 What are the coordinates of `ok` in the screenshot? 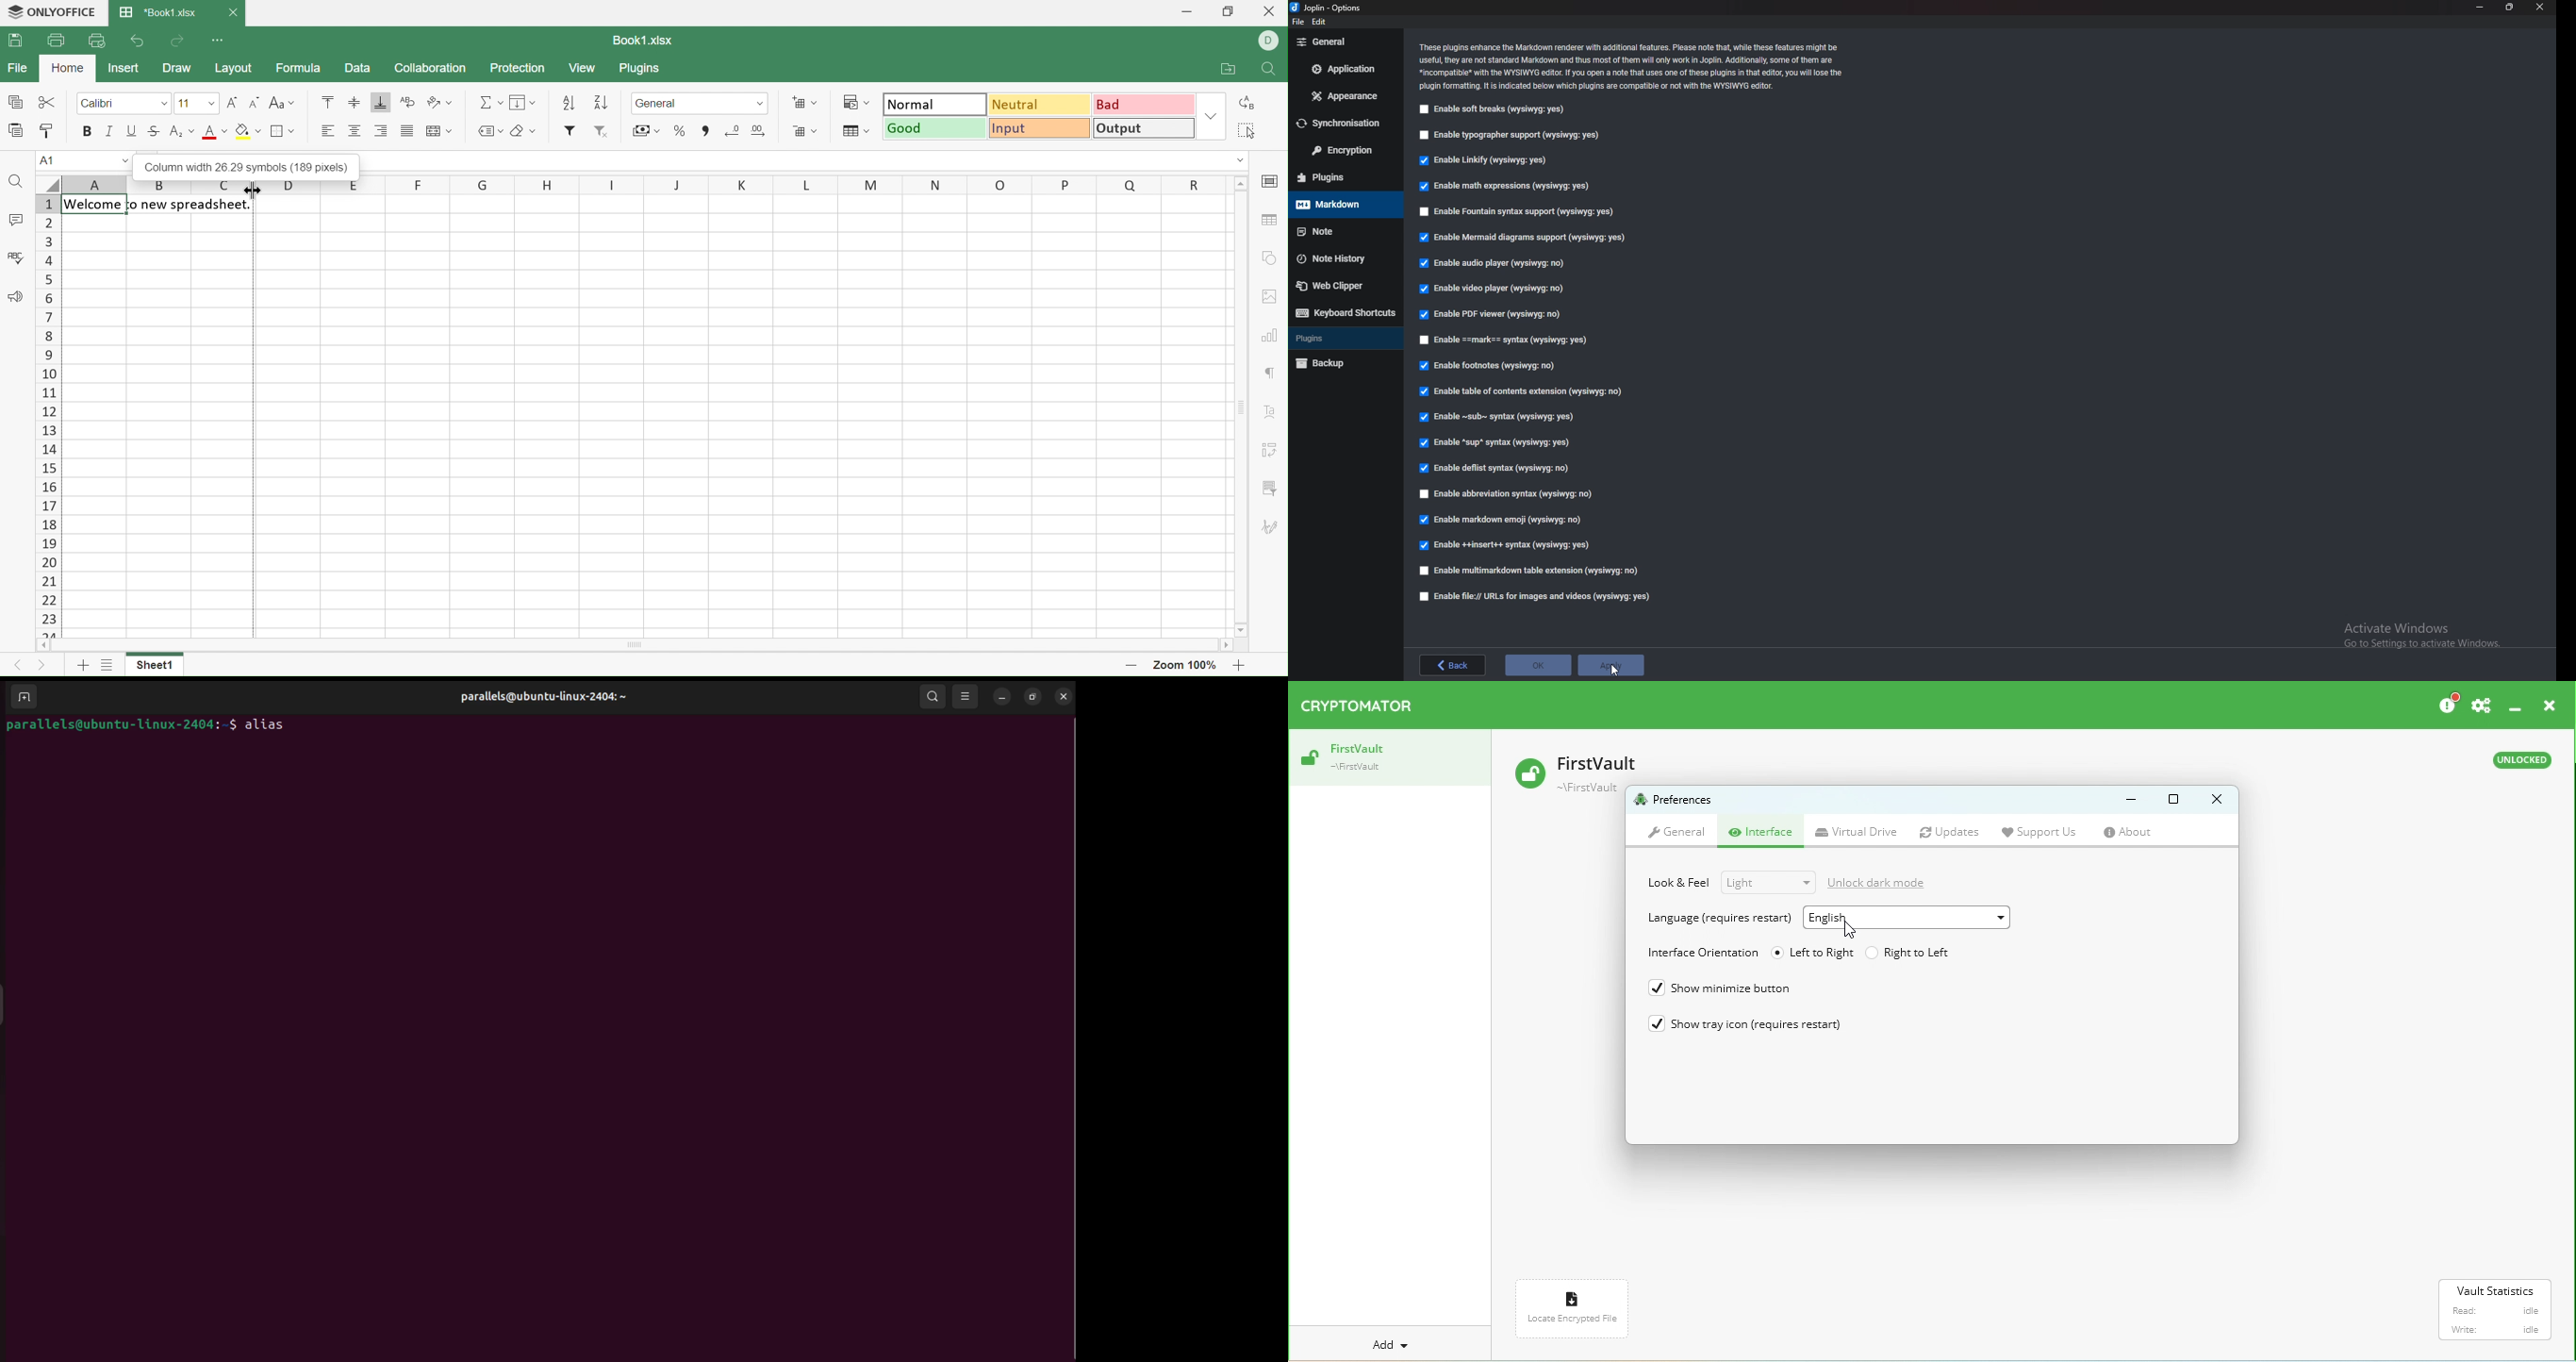 It's located at (1539, 664).